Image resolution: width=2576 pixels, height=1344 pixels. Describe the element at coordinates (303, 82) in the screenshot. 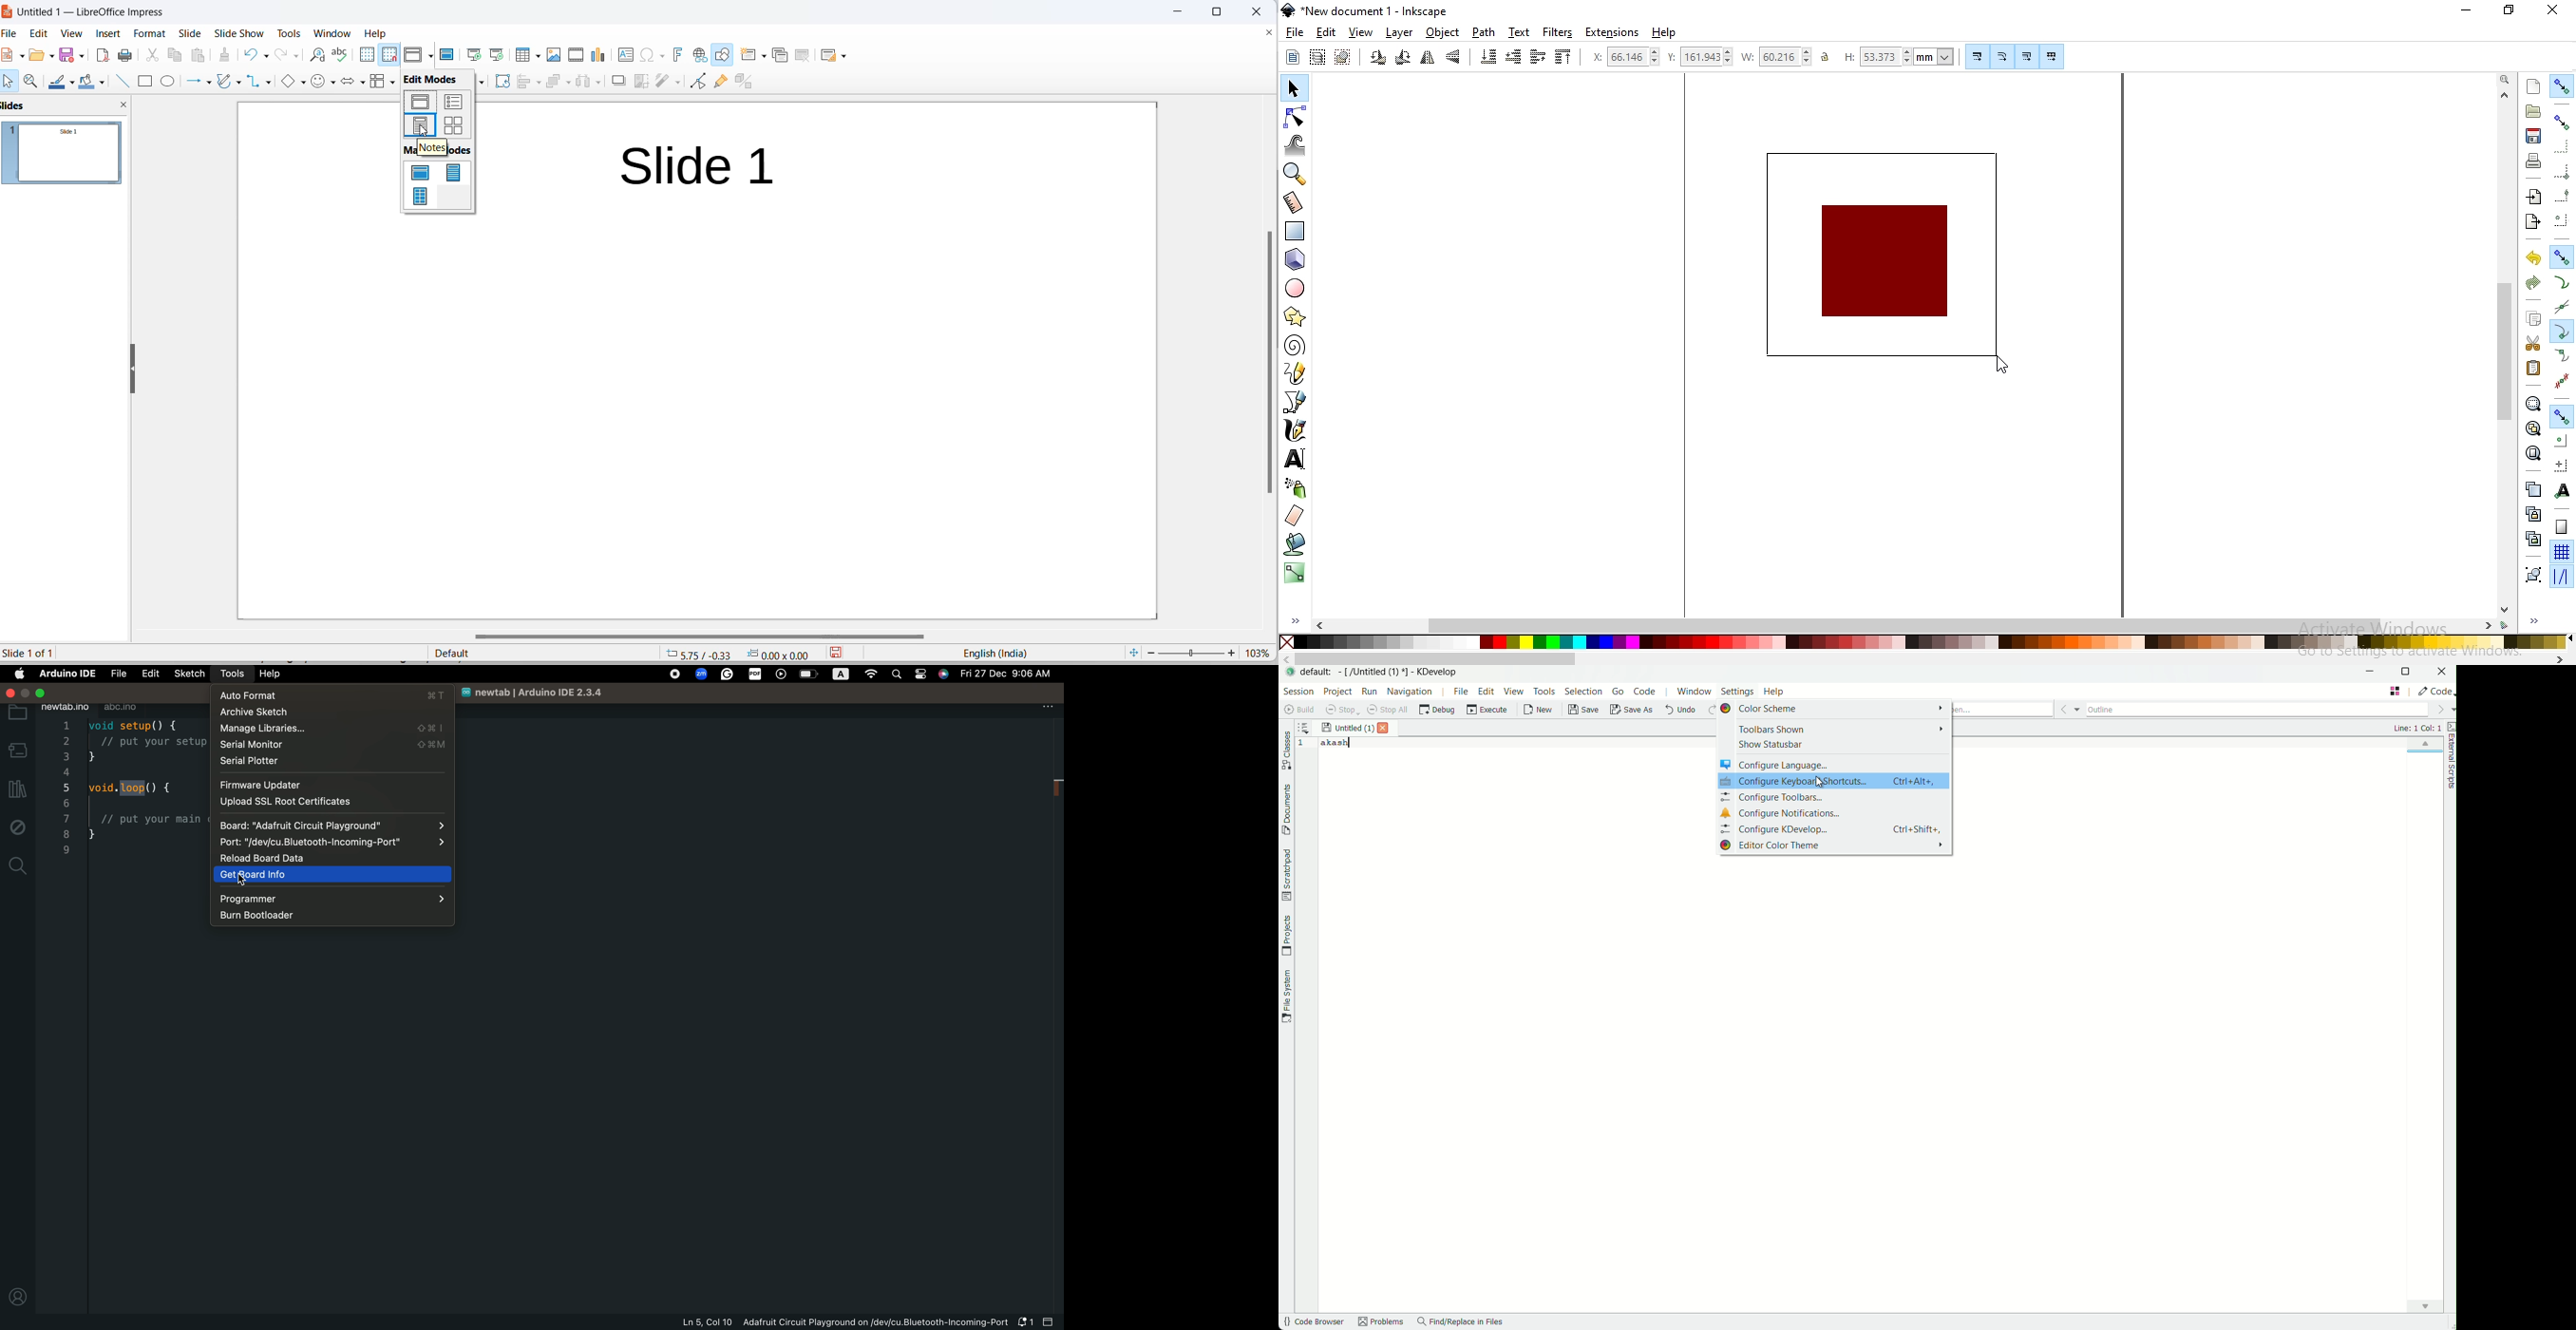

I see `basic shapes options` at that location.